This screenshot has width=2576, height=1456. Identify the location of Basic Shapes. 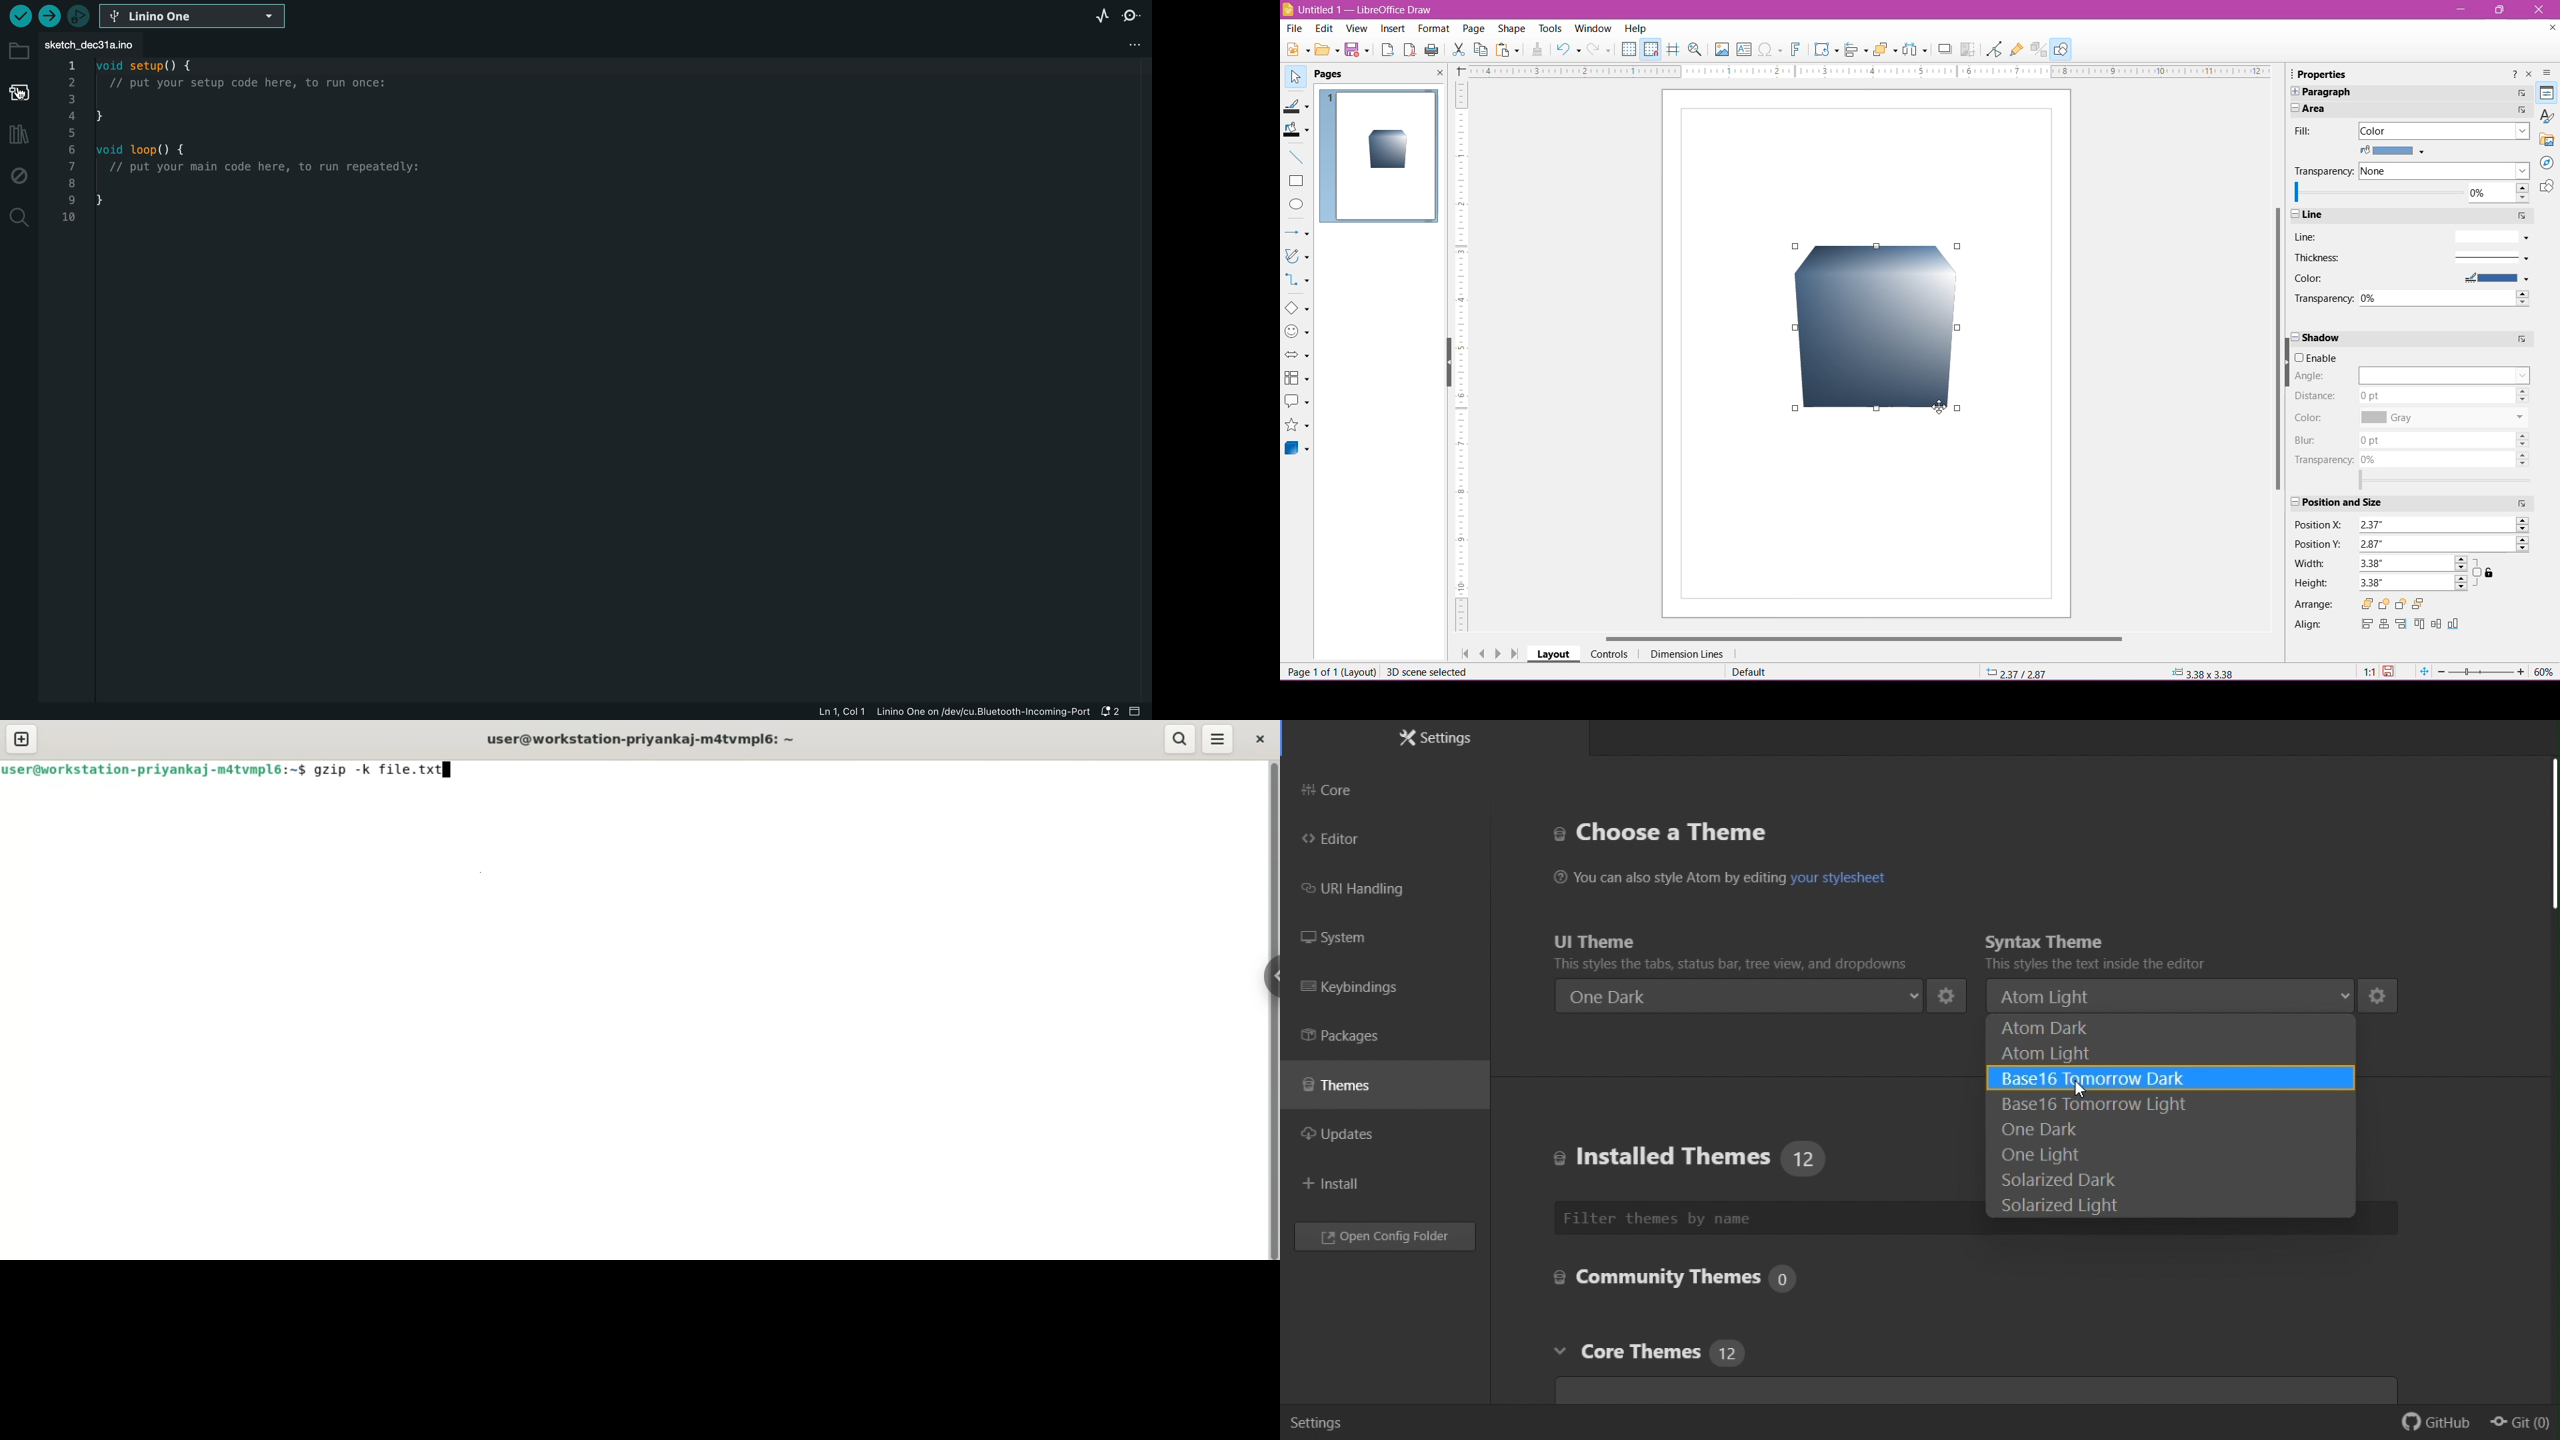
(1297, 308).